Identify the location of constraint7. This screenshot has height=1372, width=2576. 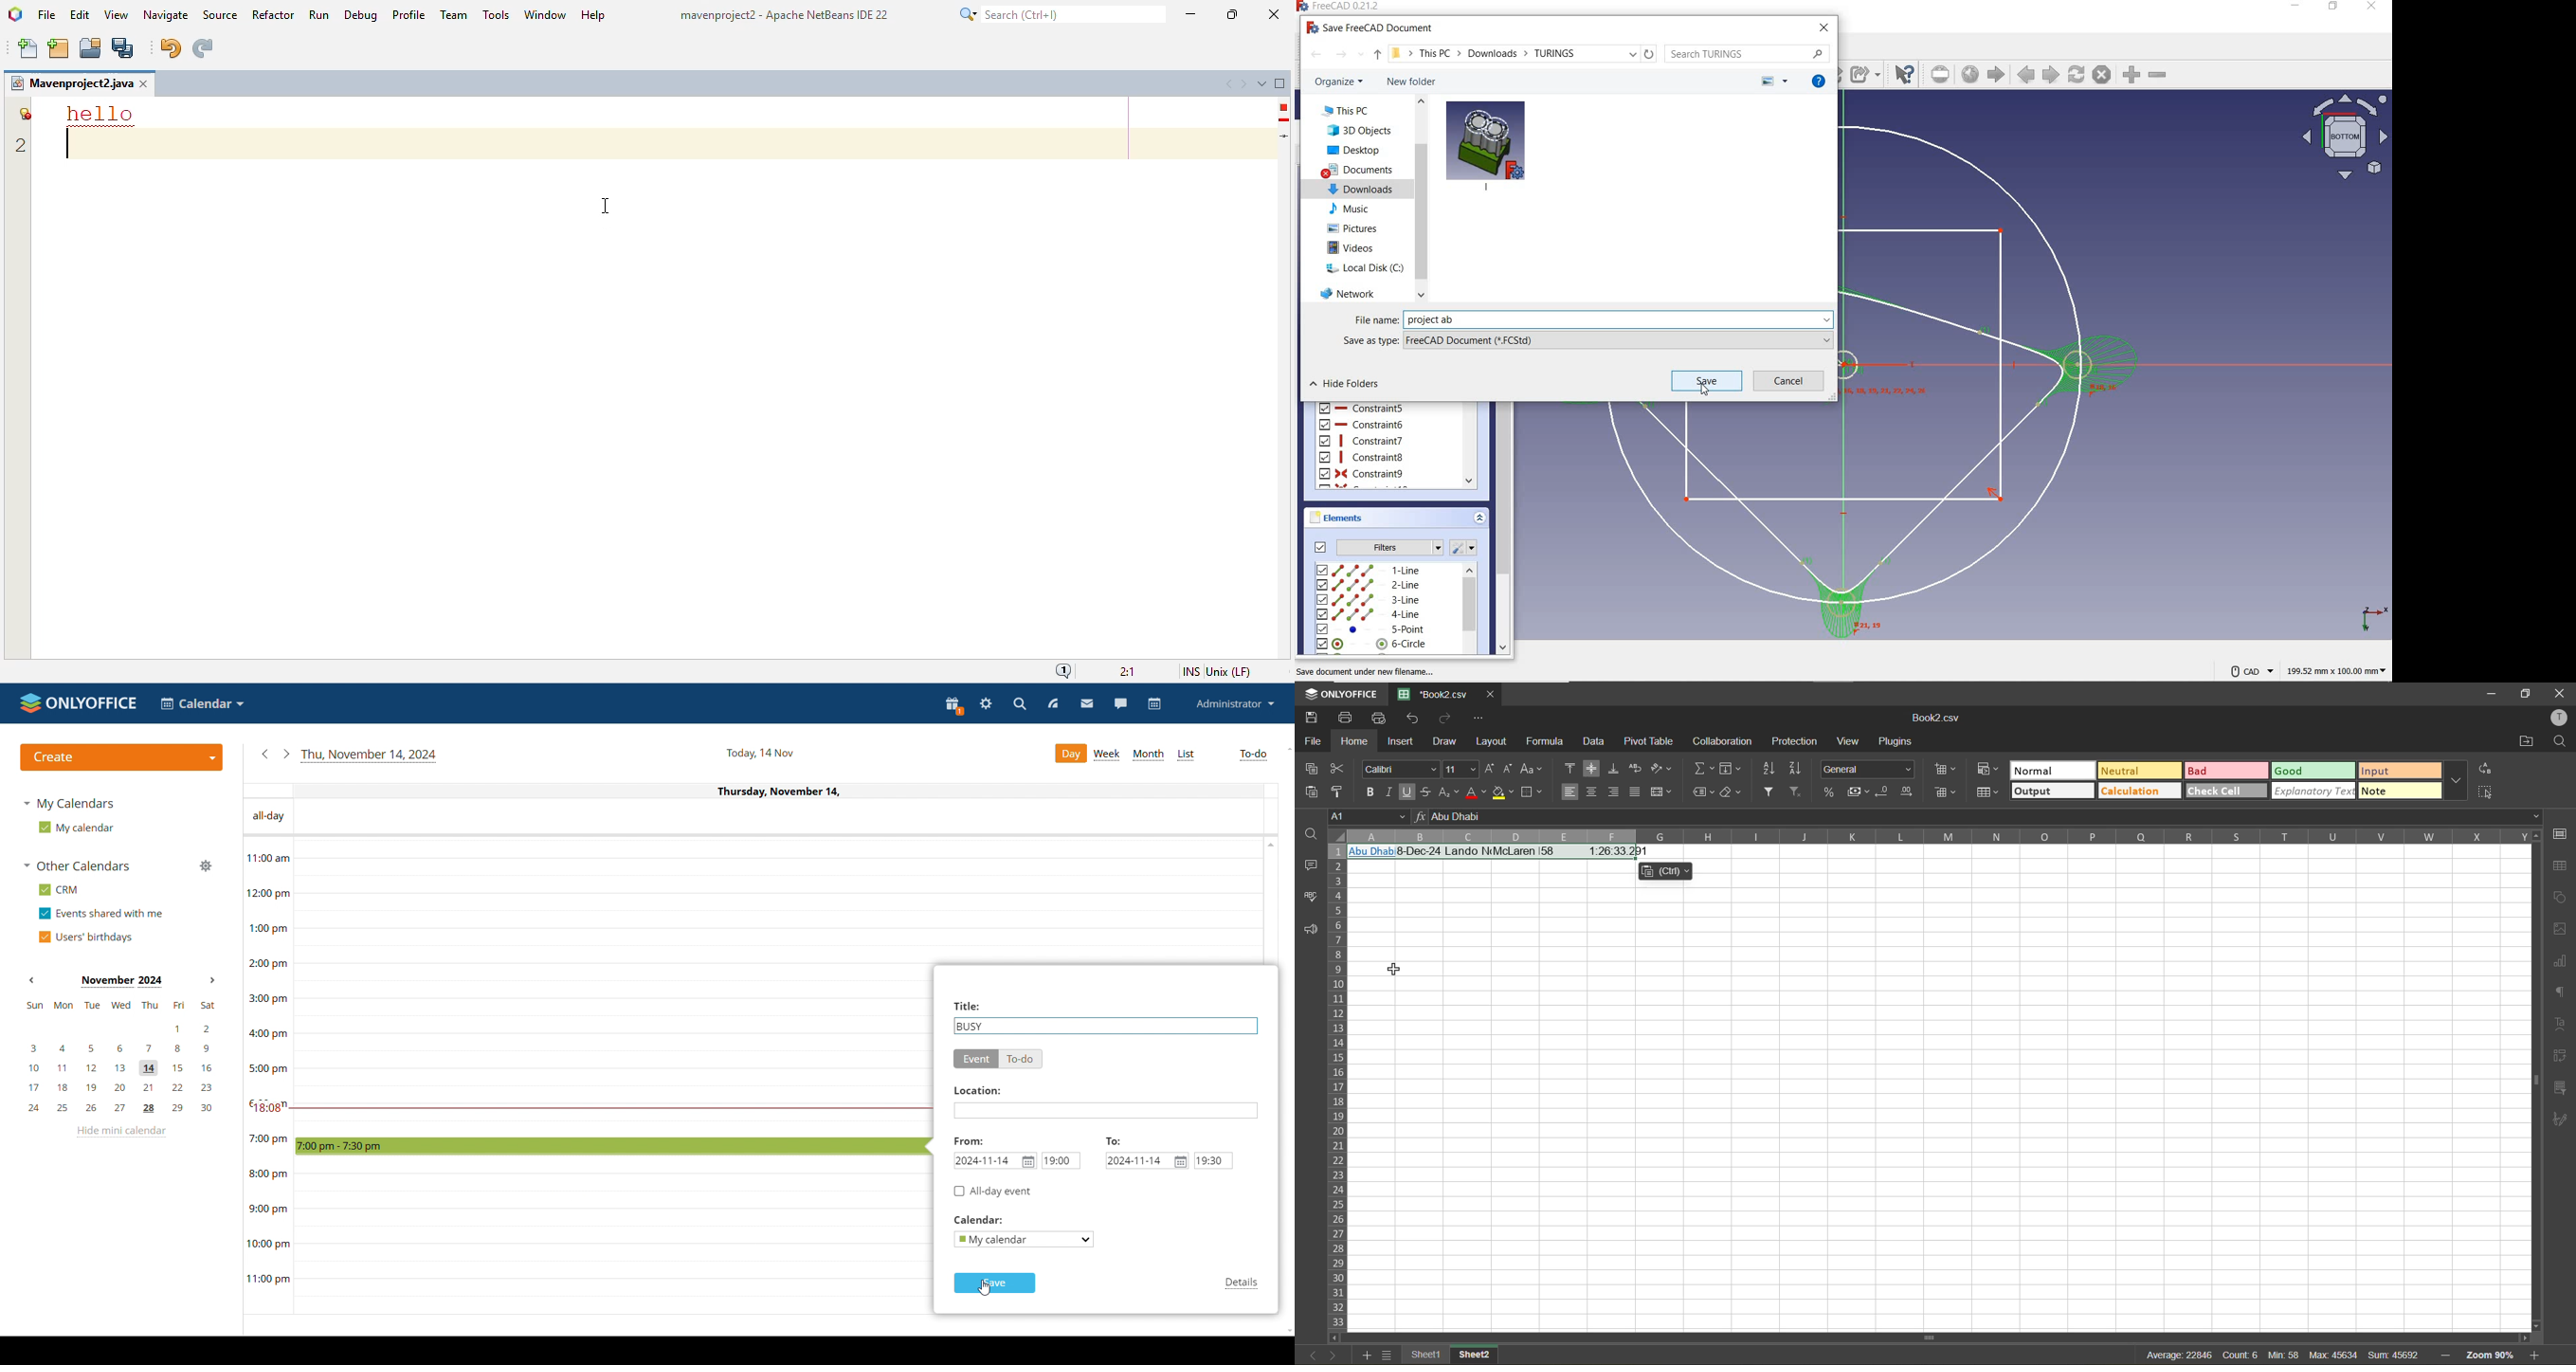
(1361, 441).